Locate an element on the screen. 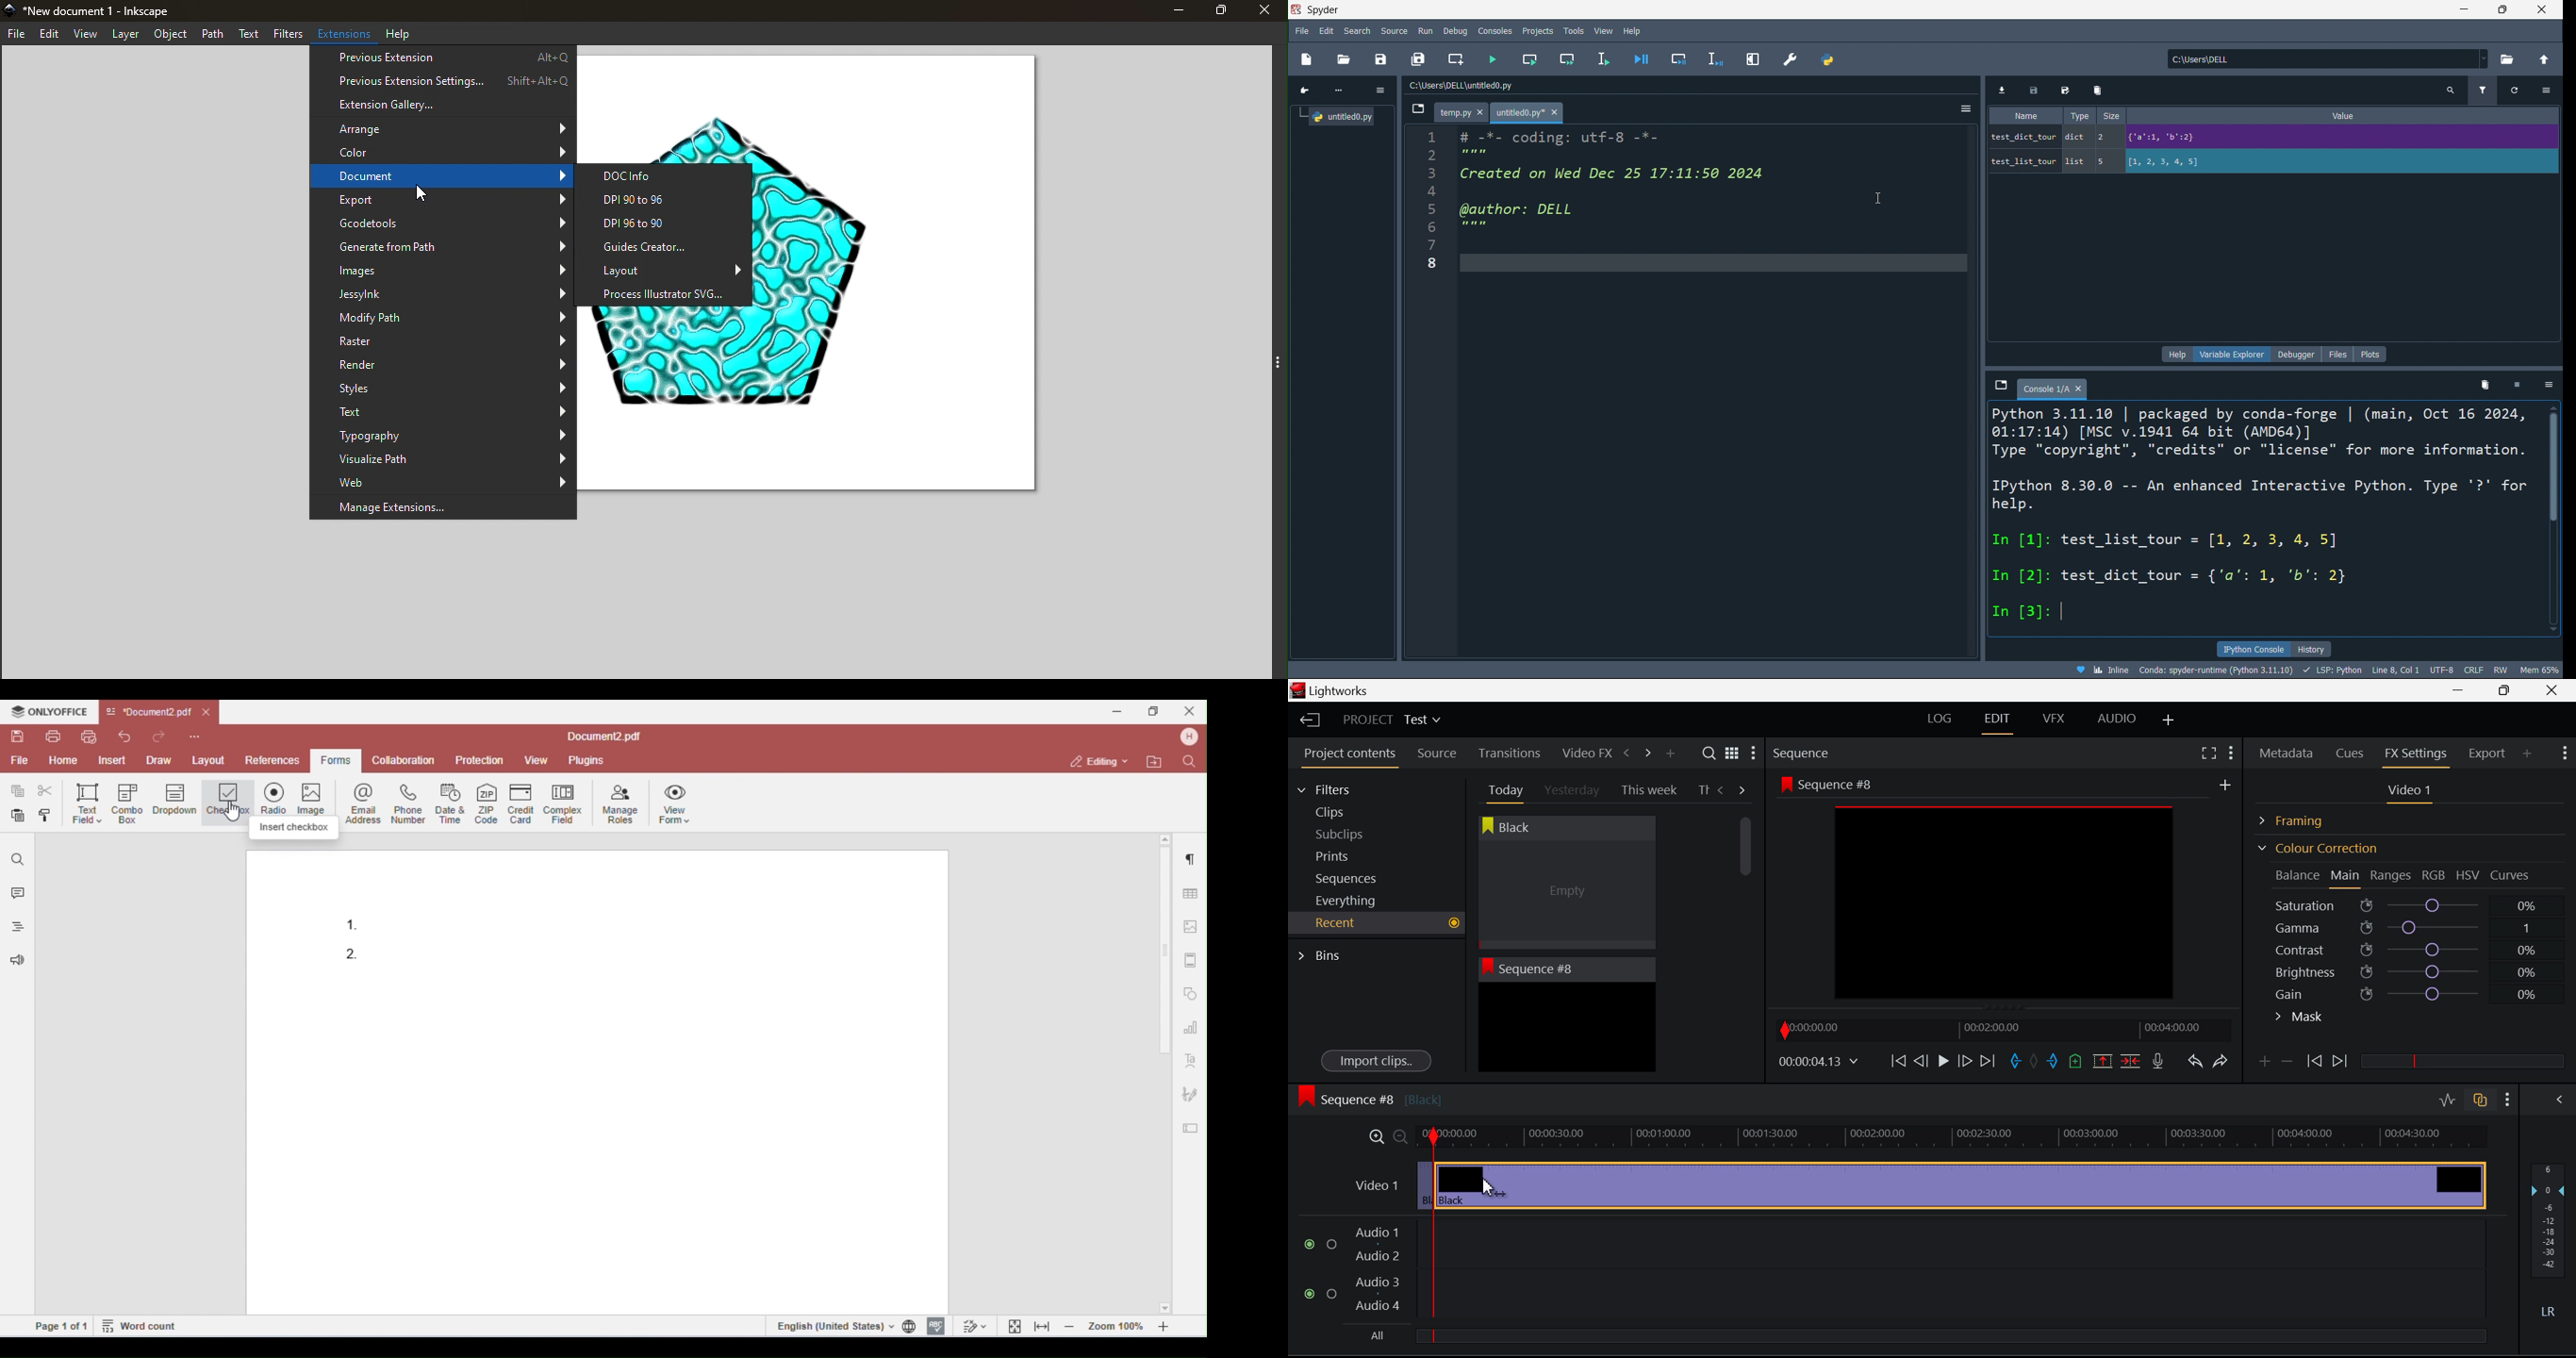 Image resolution: width=2576 pixels, height=1372 pixels. To Start is located at coordinates (1897, 1061).